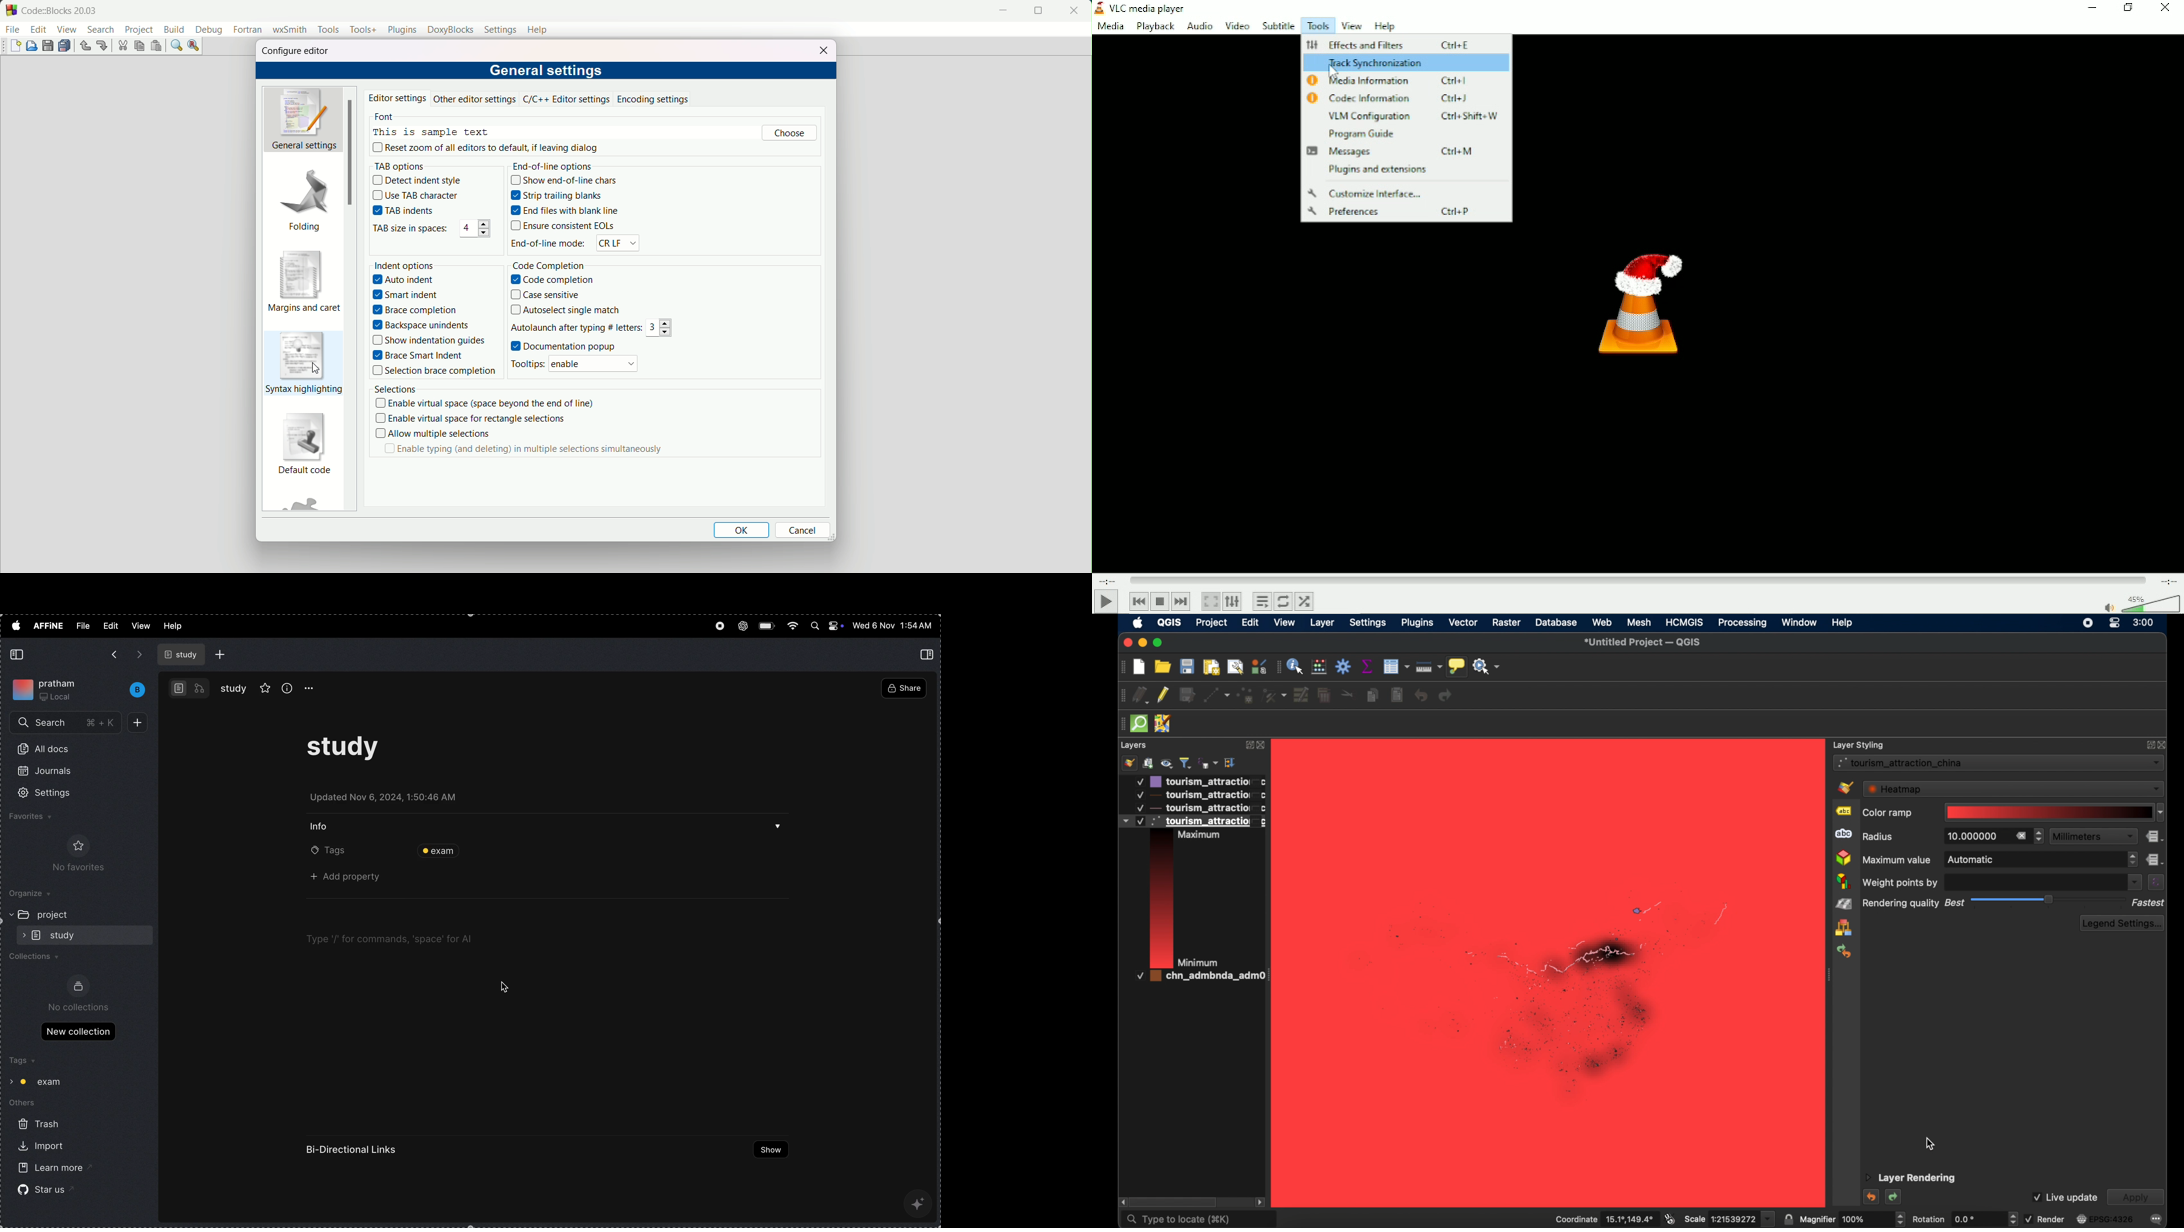 The height and width of the screenshot is (1232, 2184). Describe the element at coordinates (1262, 602) in the screenshot. I see `Toggle playlist` at that location.